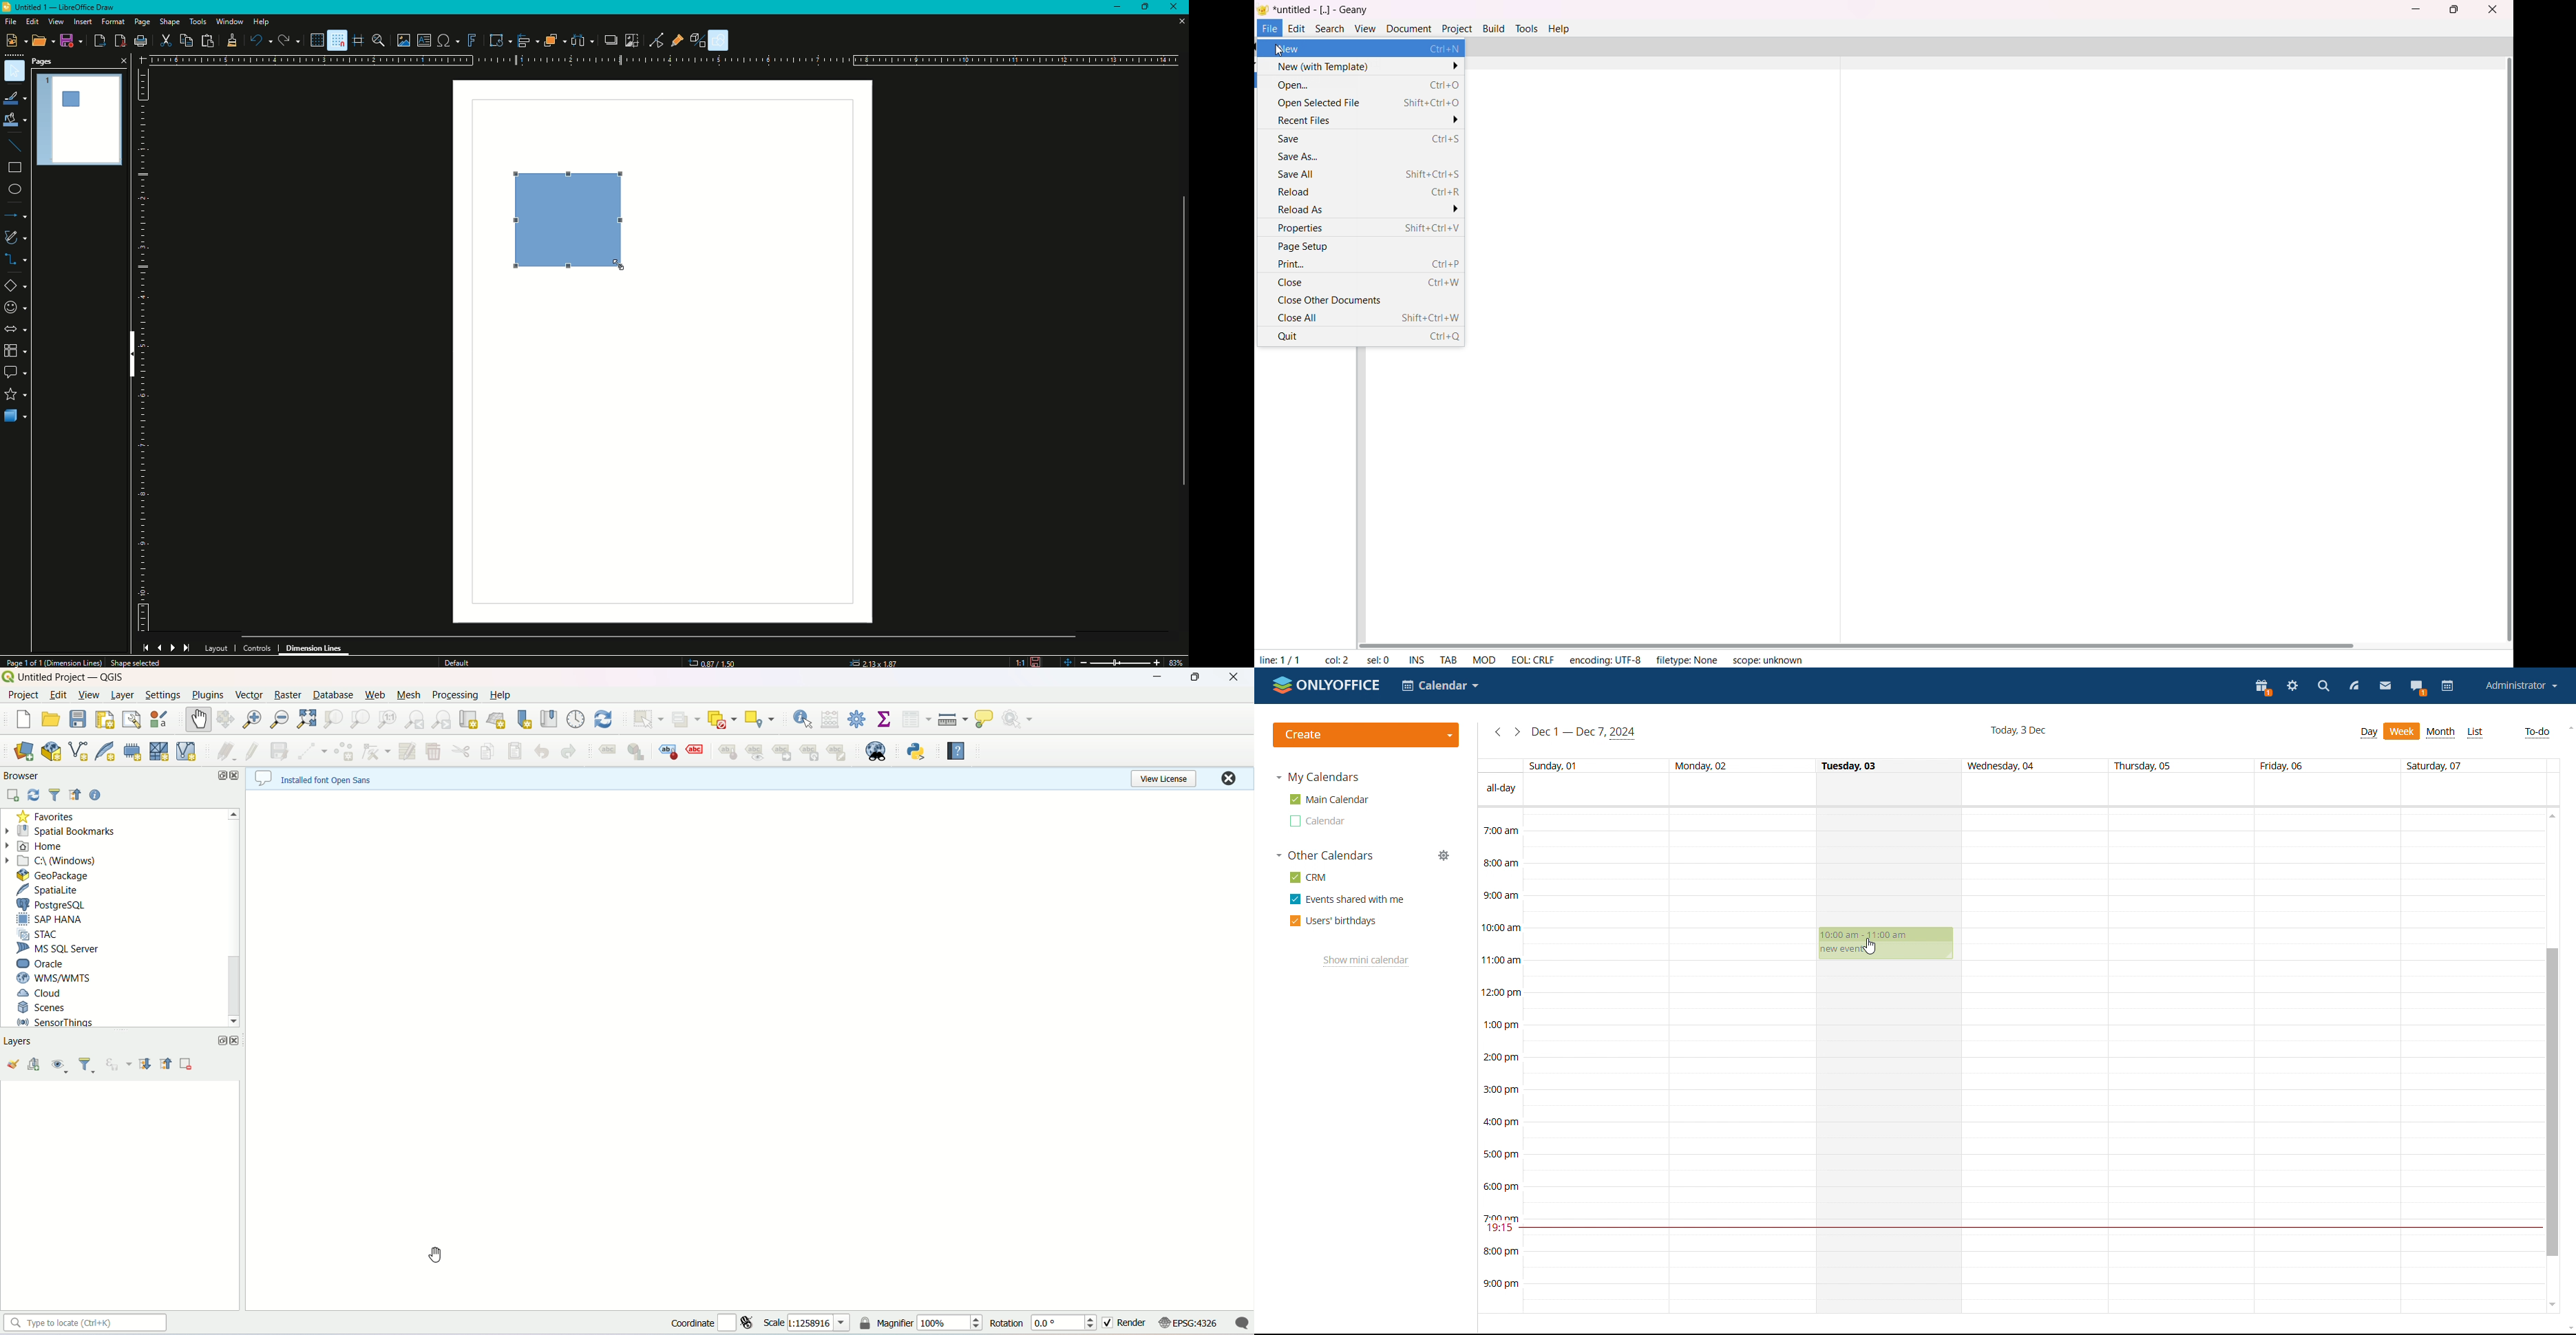  I want to click on Display Grid, so click(313, 40).